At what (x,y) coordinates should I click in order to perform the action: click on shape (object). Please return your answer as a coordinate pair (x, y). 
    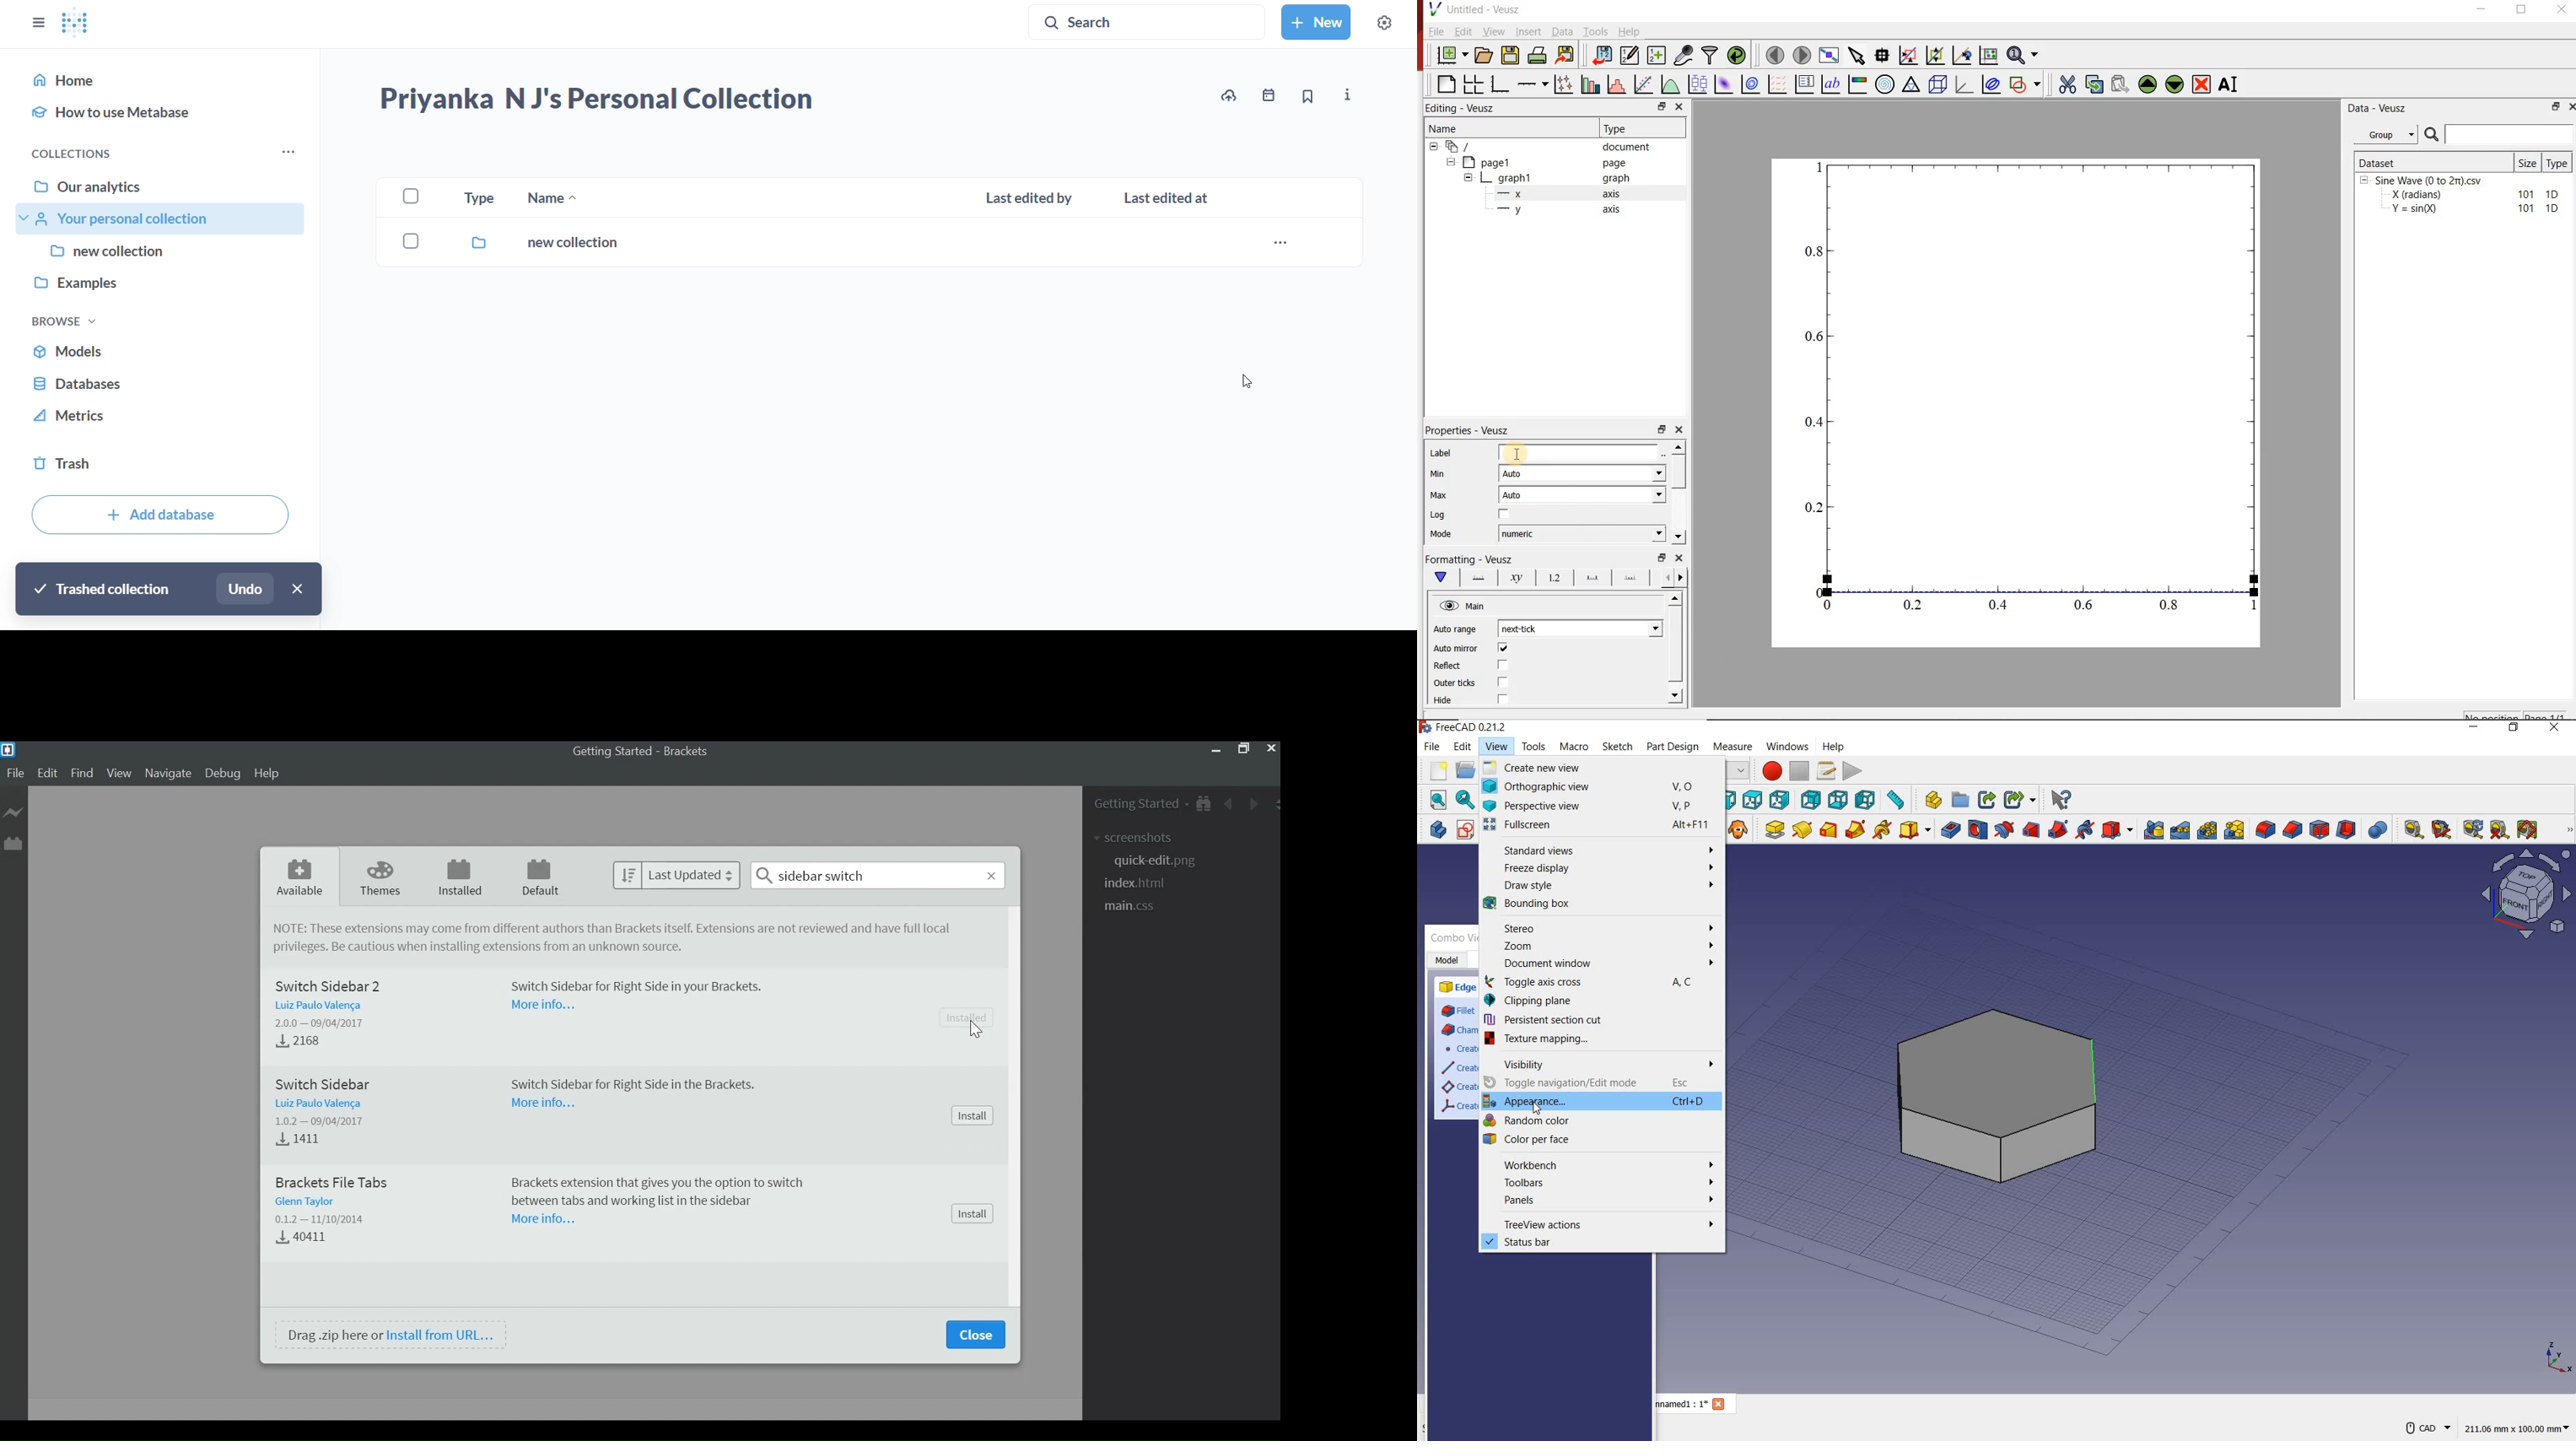
    Looking at the image, I should click on (1990, 1095).